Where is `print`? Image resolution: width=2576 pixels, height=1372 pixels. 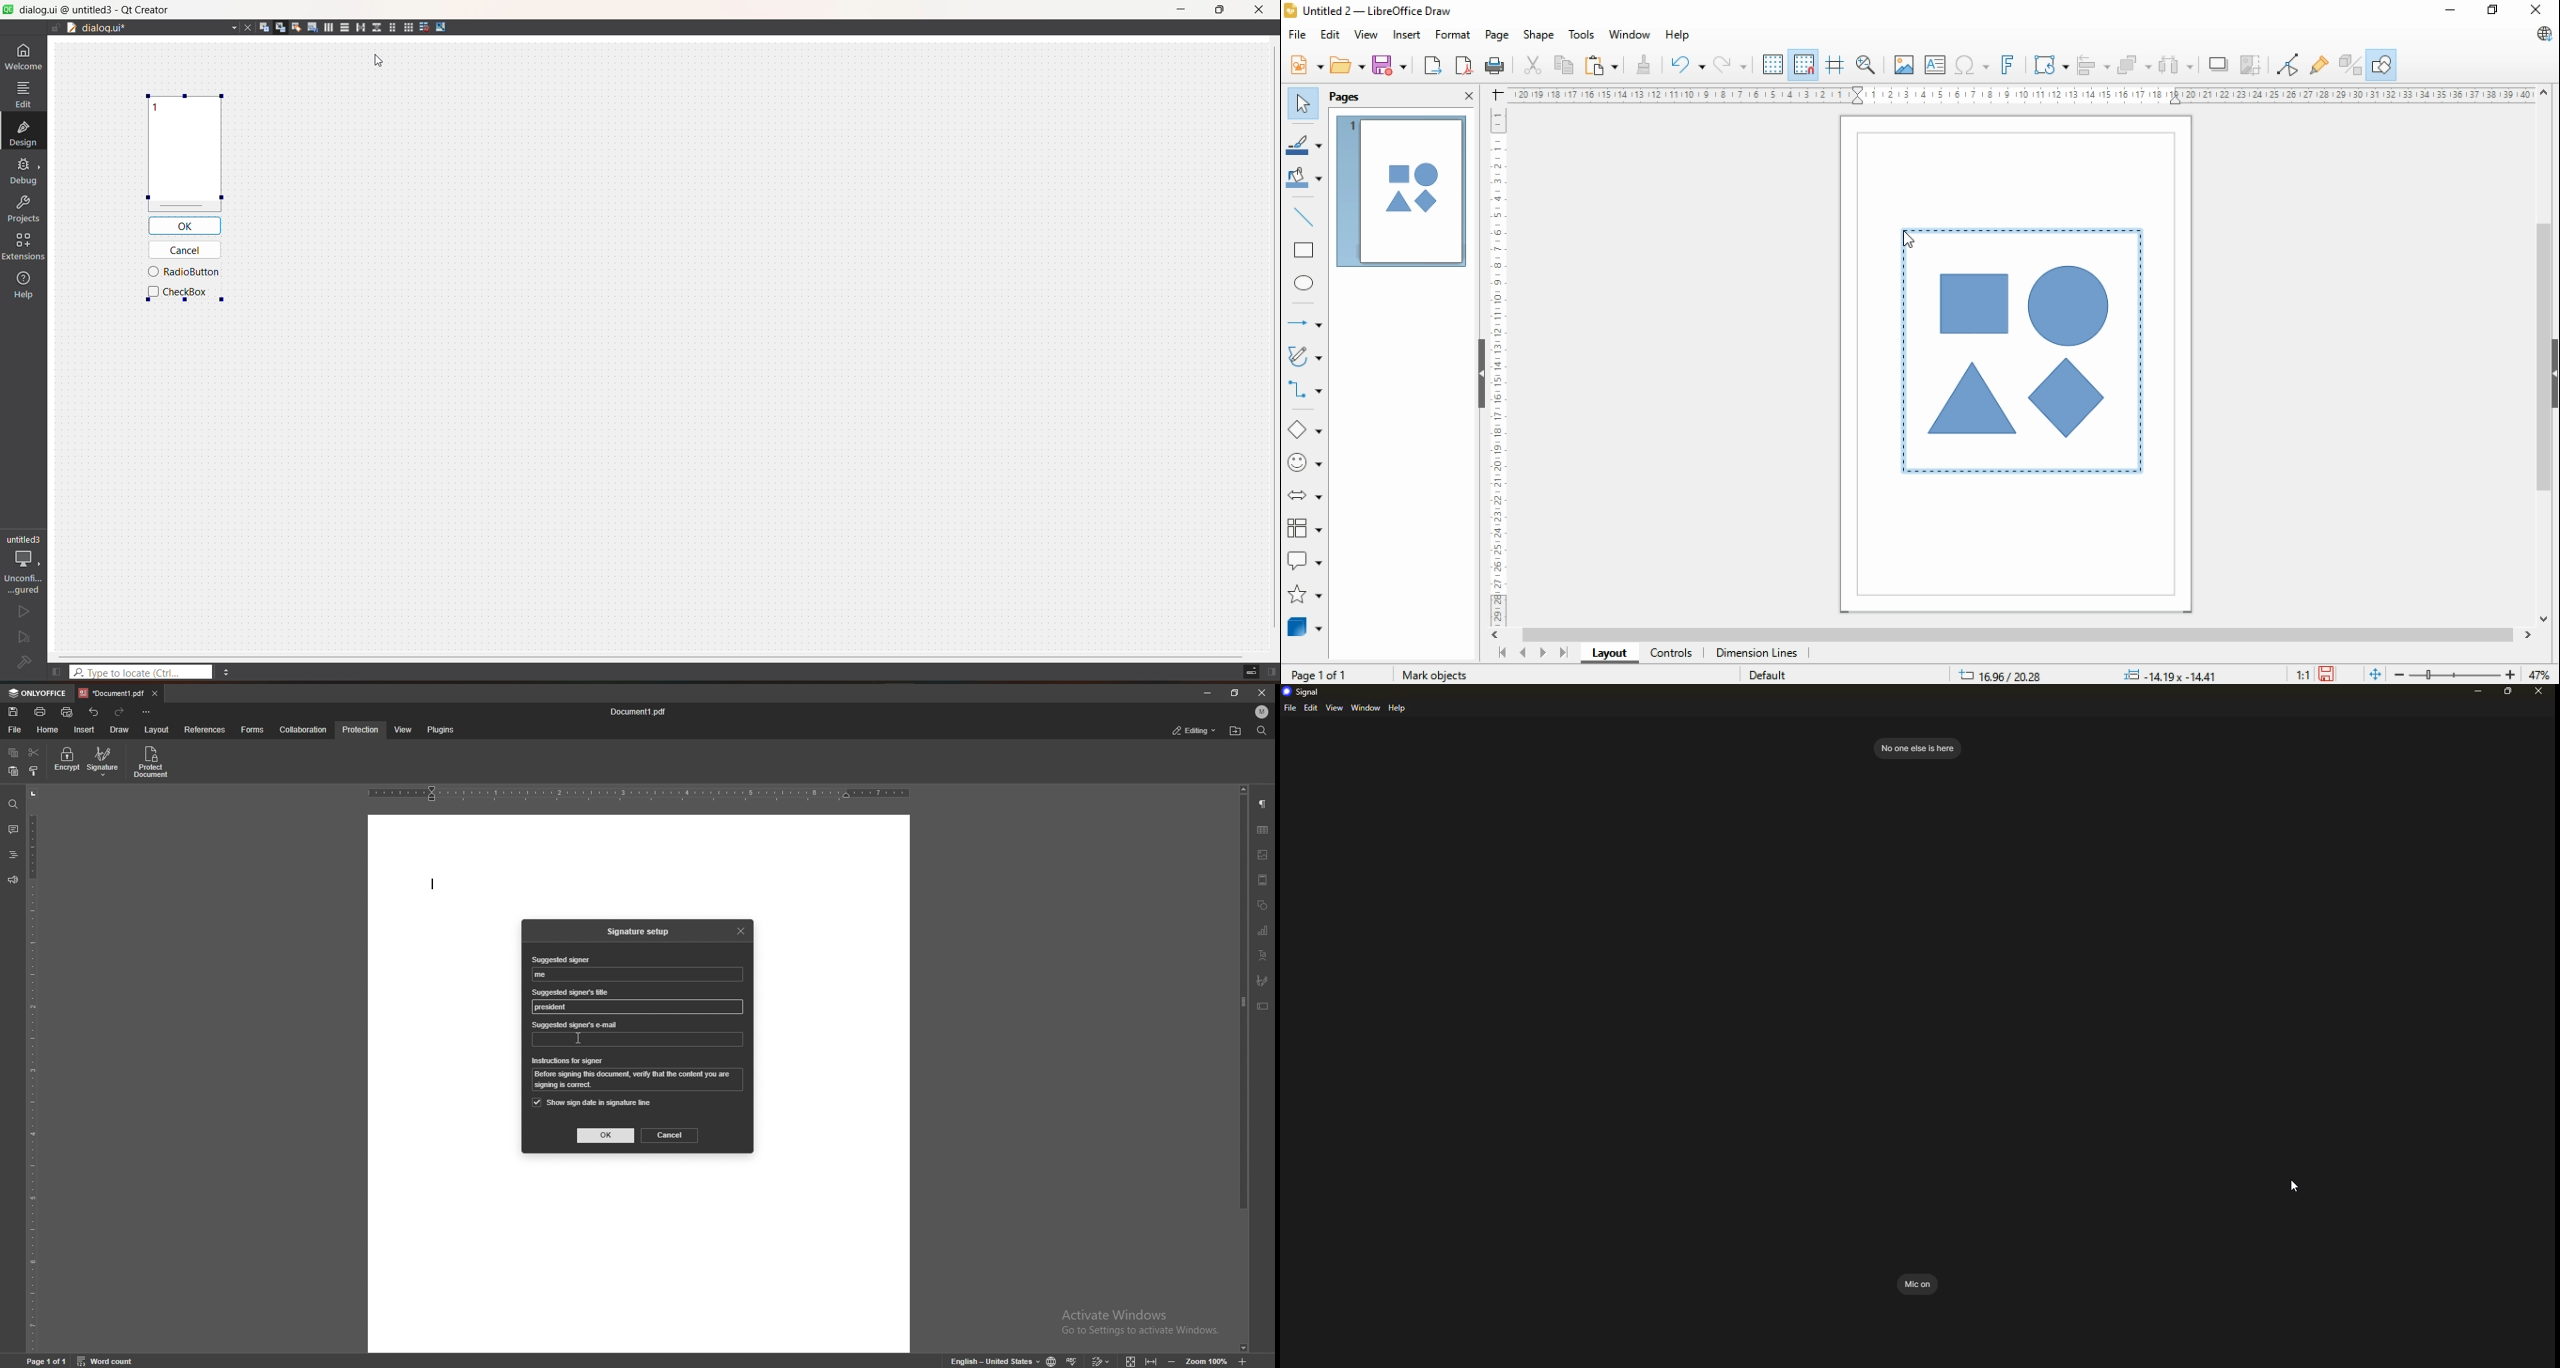
print is located at coordinates (1495, 66).